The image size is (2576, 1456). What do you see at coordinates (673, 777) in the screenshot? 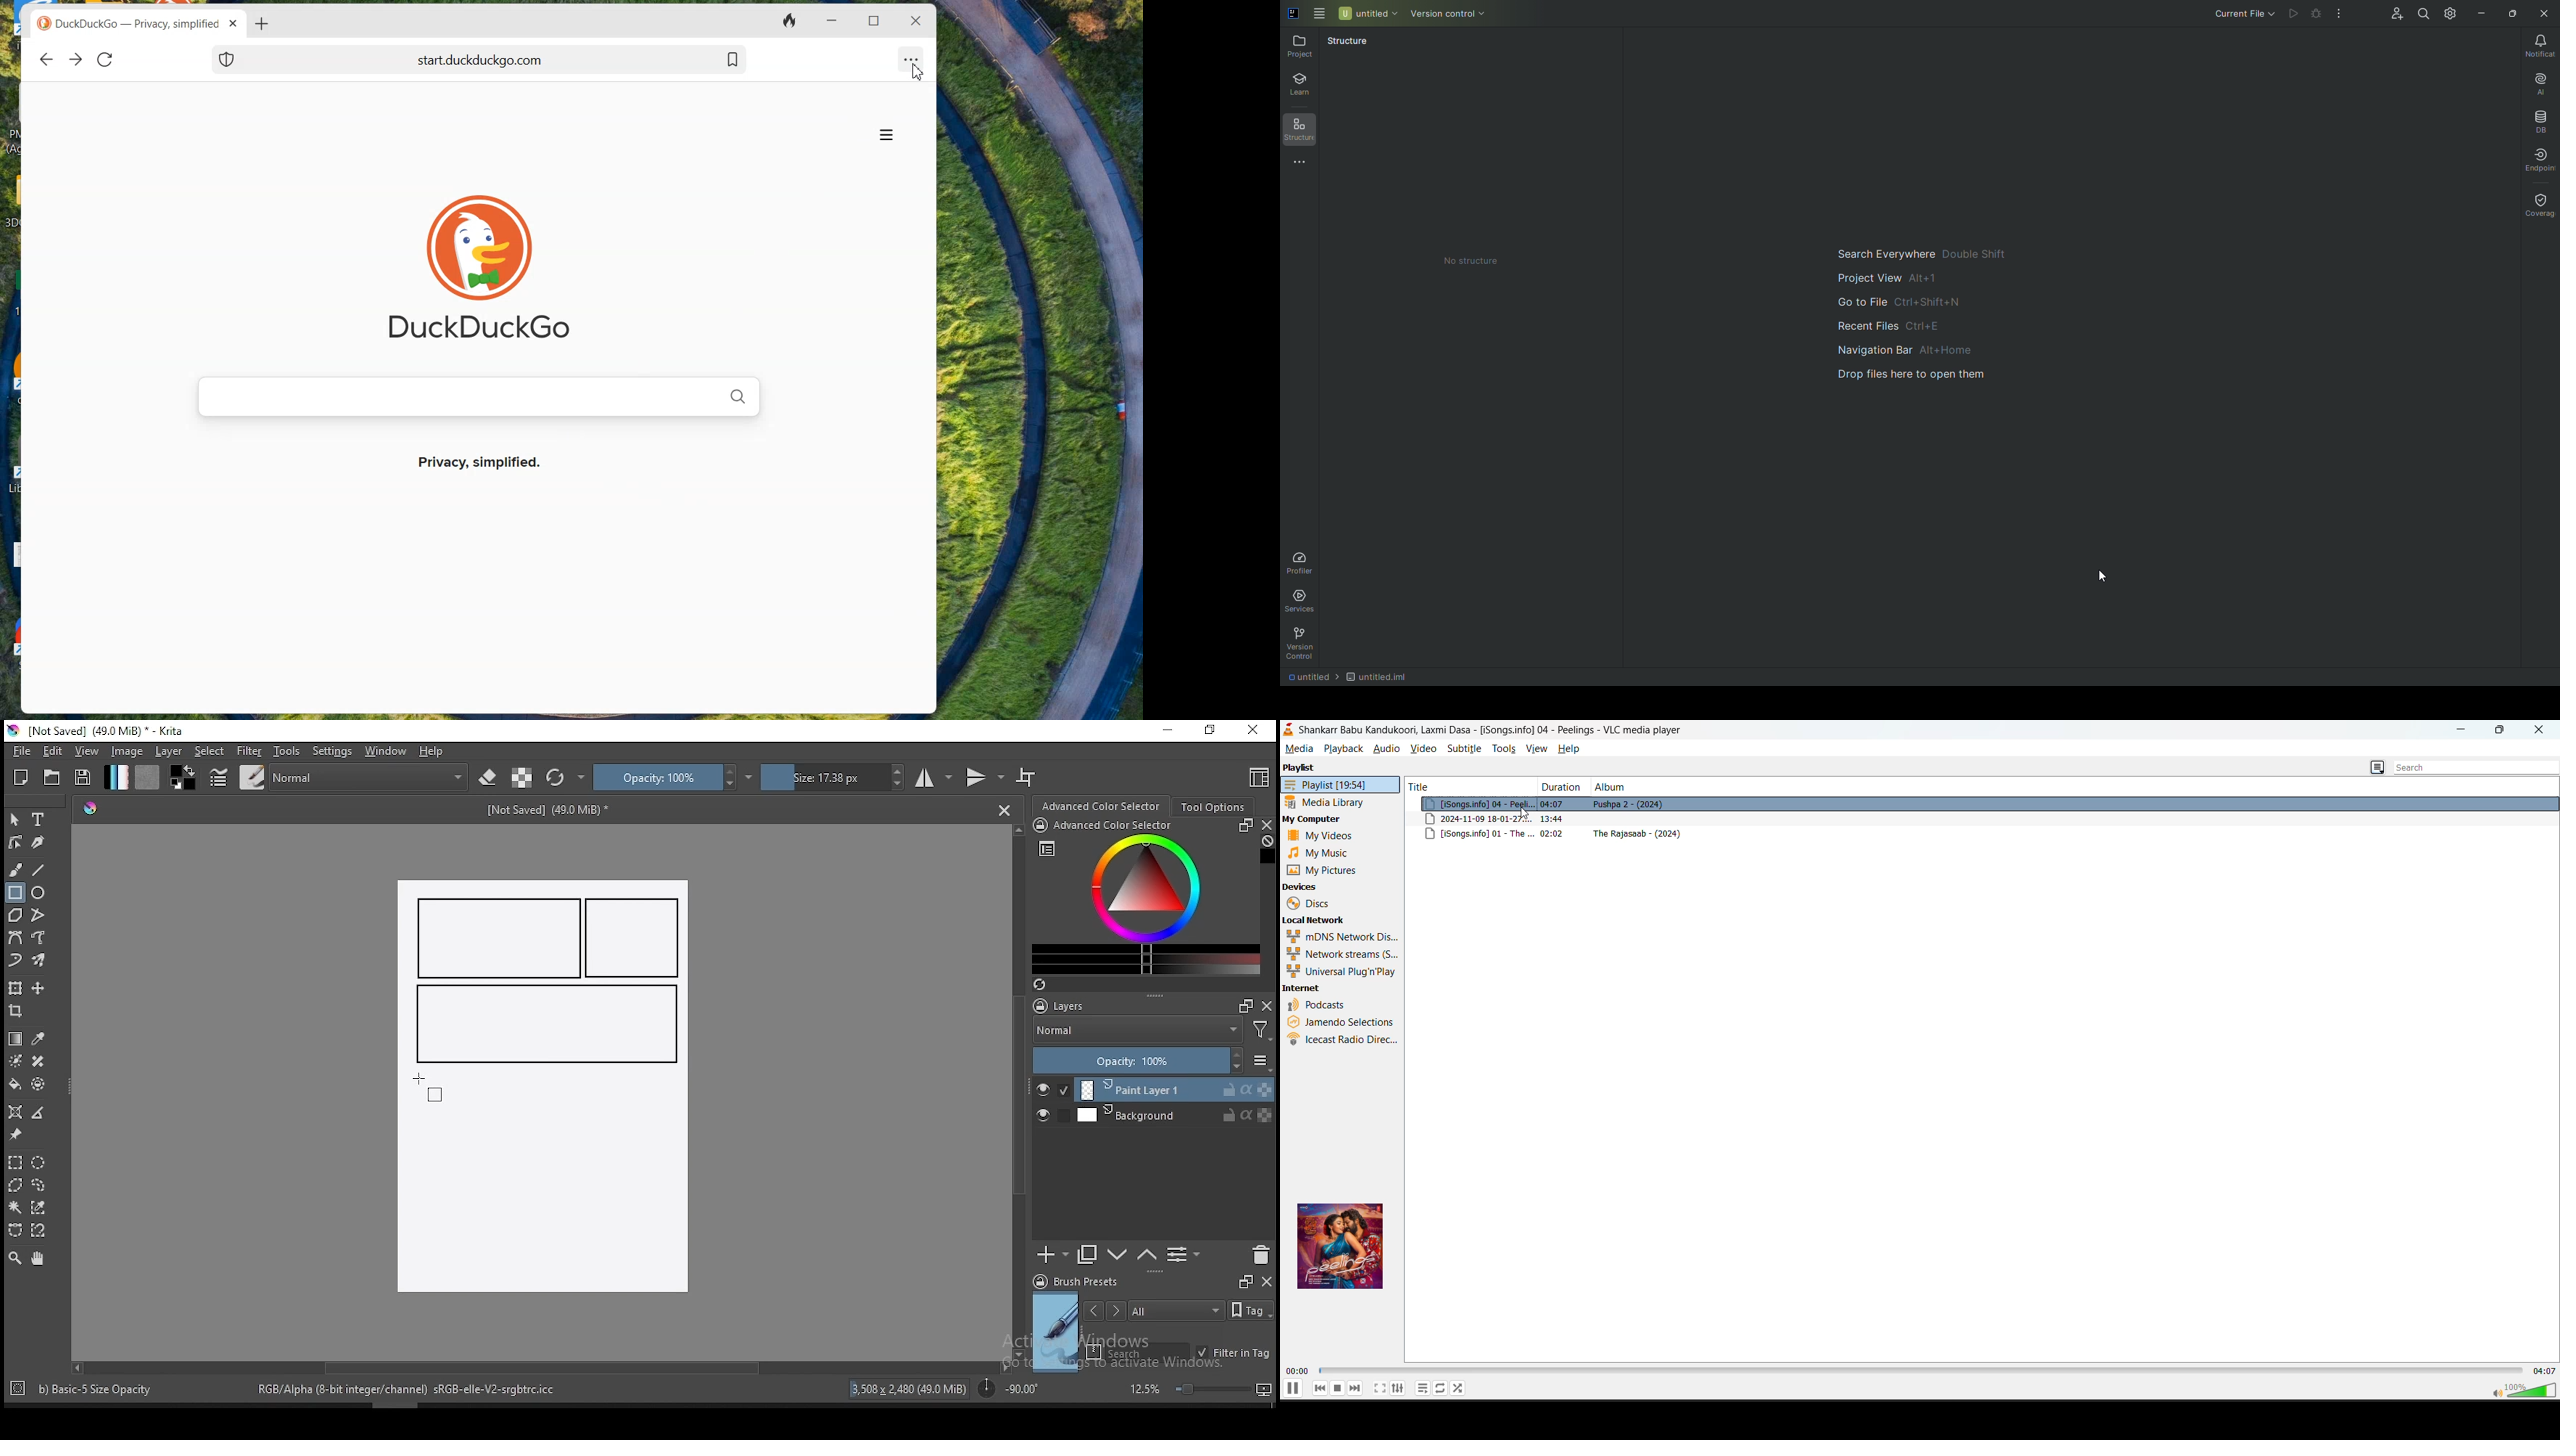
I see `opacity` at bounding box center [673, 777].